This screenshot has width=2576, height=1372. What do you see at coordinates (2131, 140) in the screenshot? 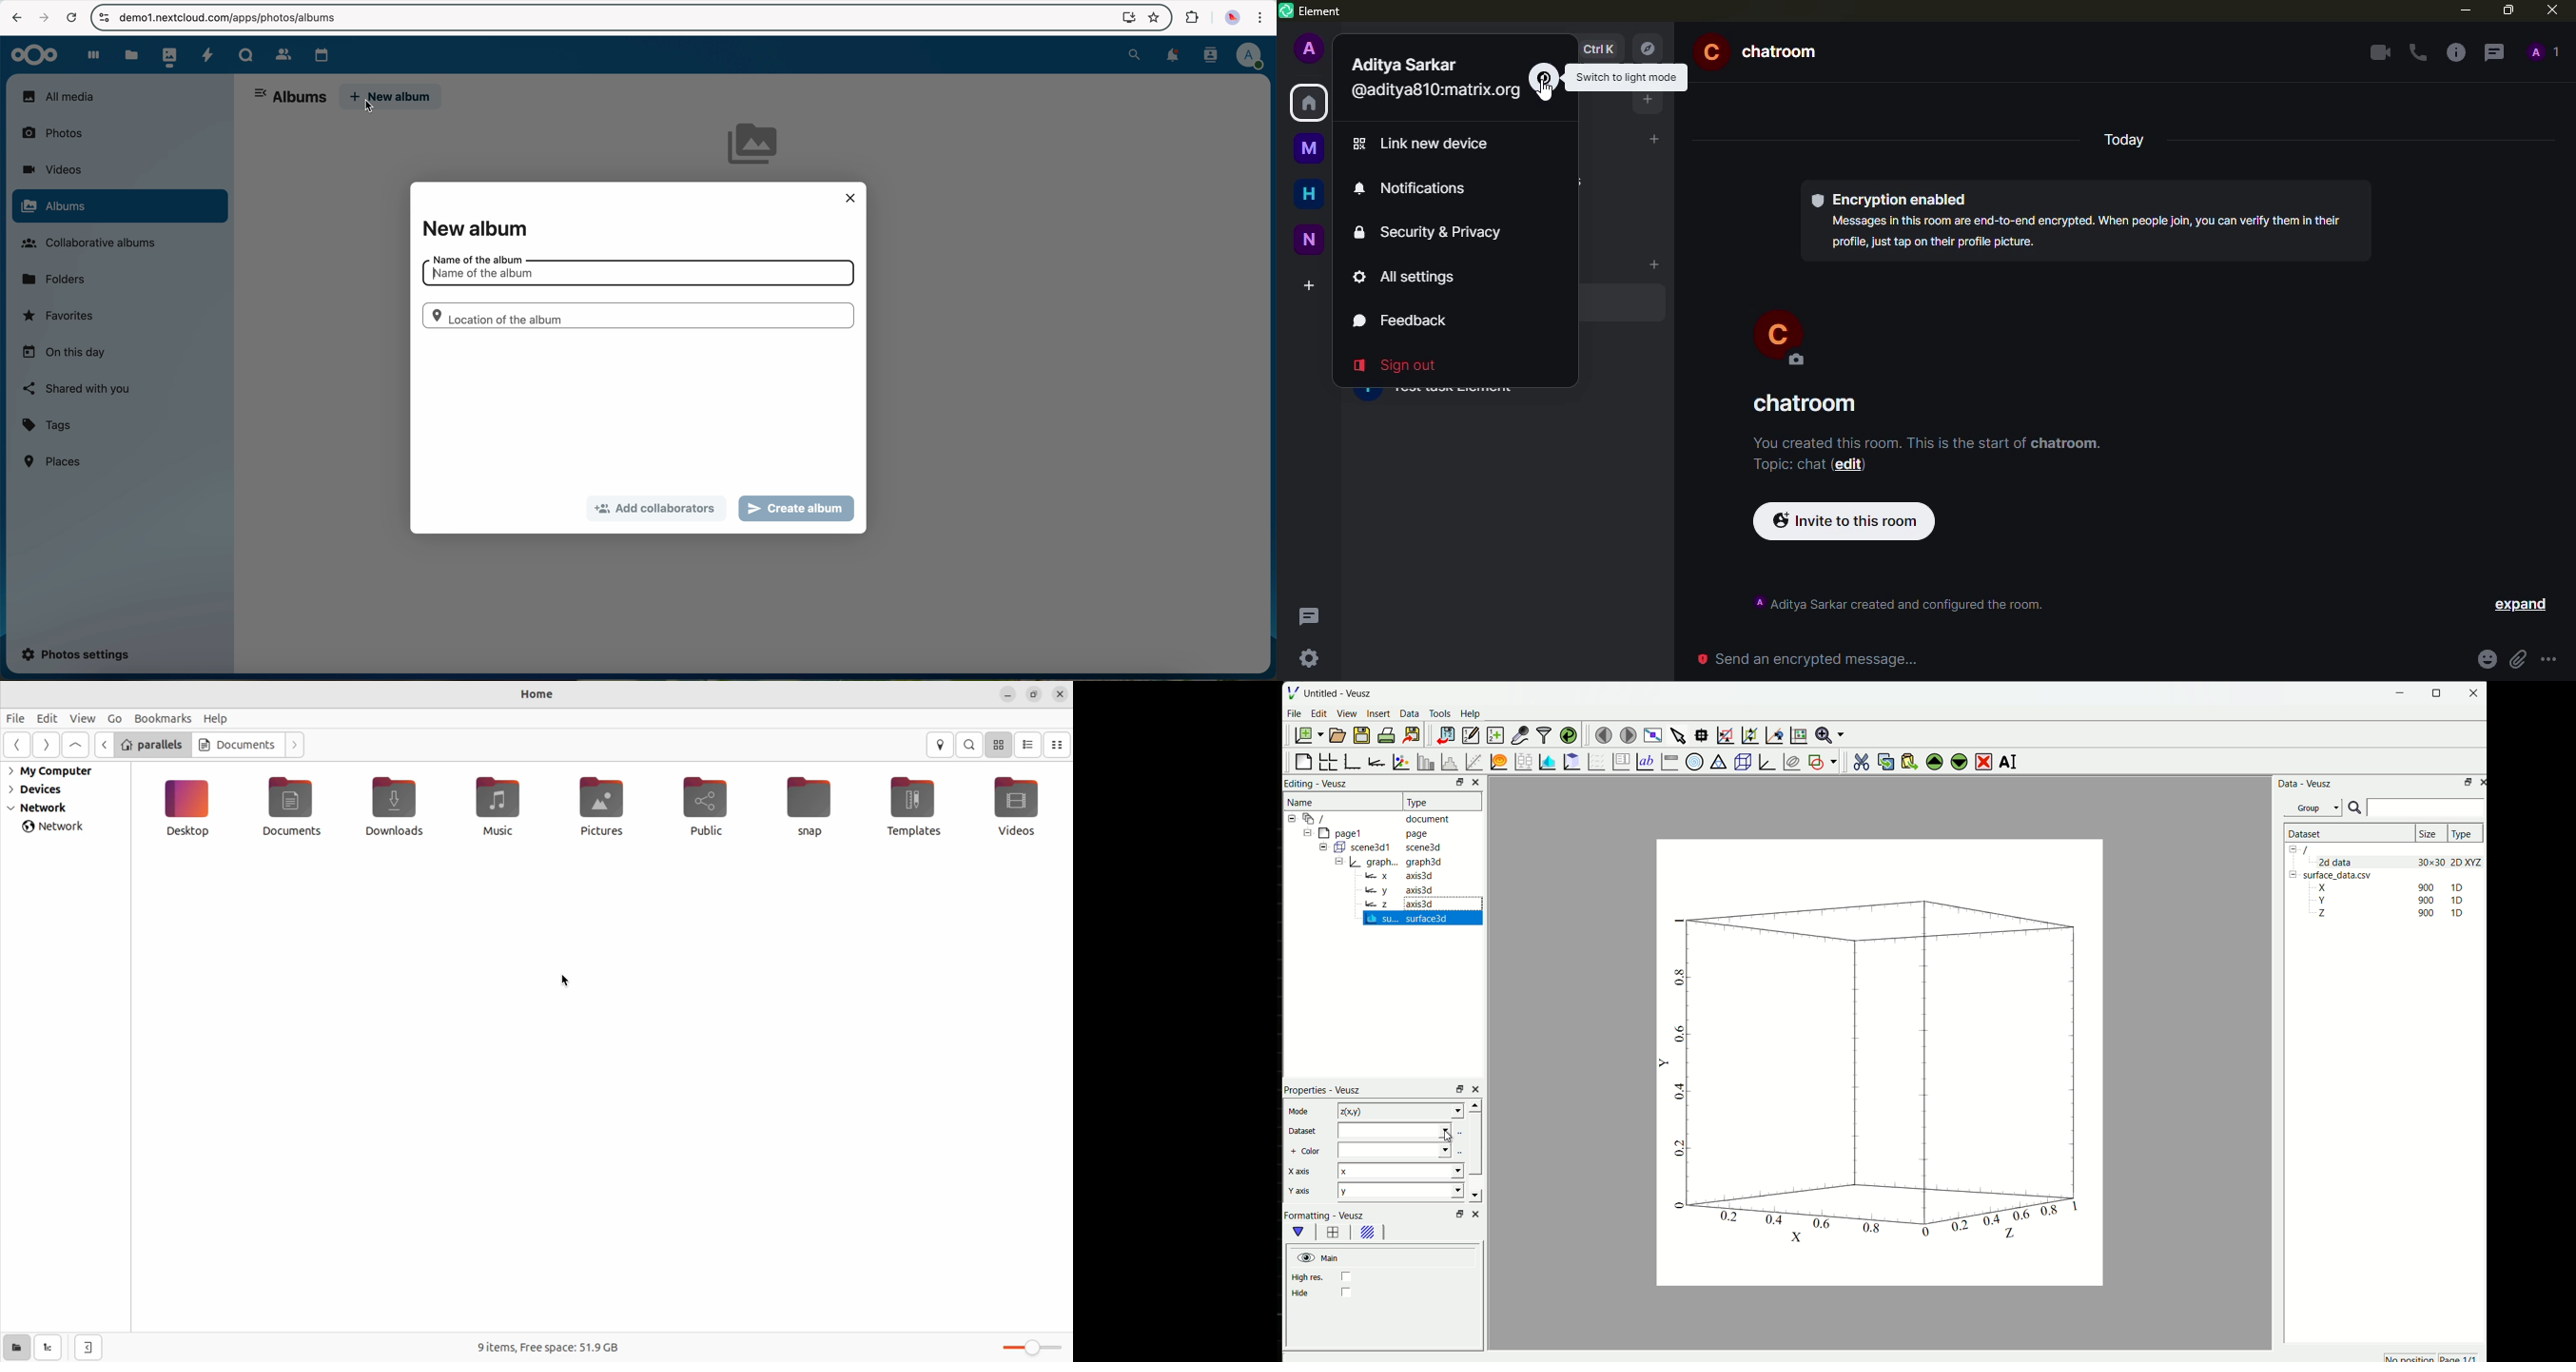
I see `today` at bounding box center [2131, 140].